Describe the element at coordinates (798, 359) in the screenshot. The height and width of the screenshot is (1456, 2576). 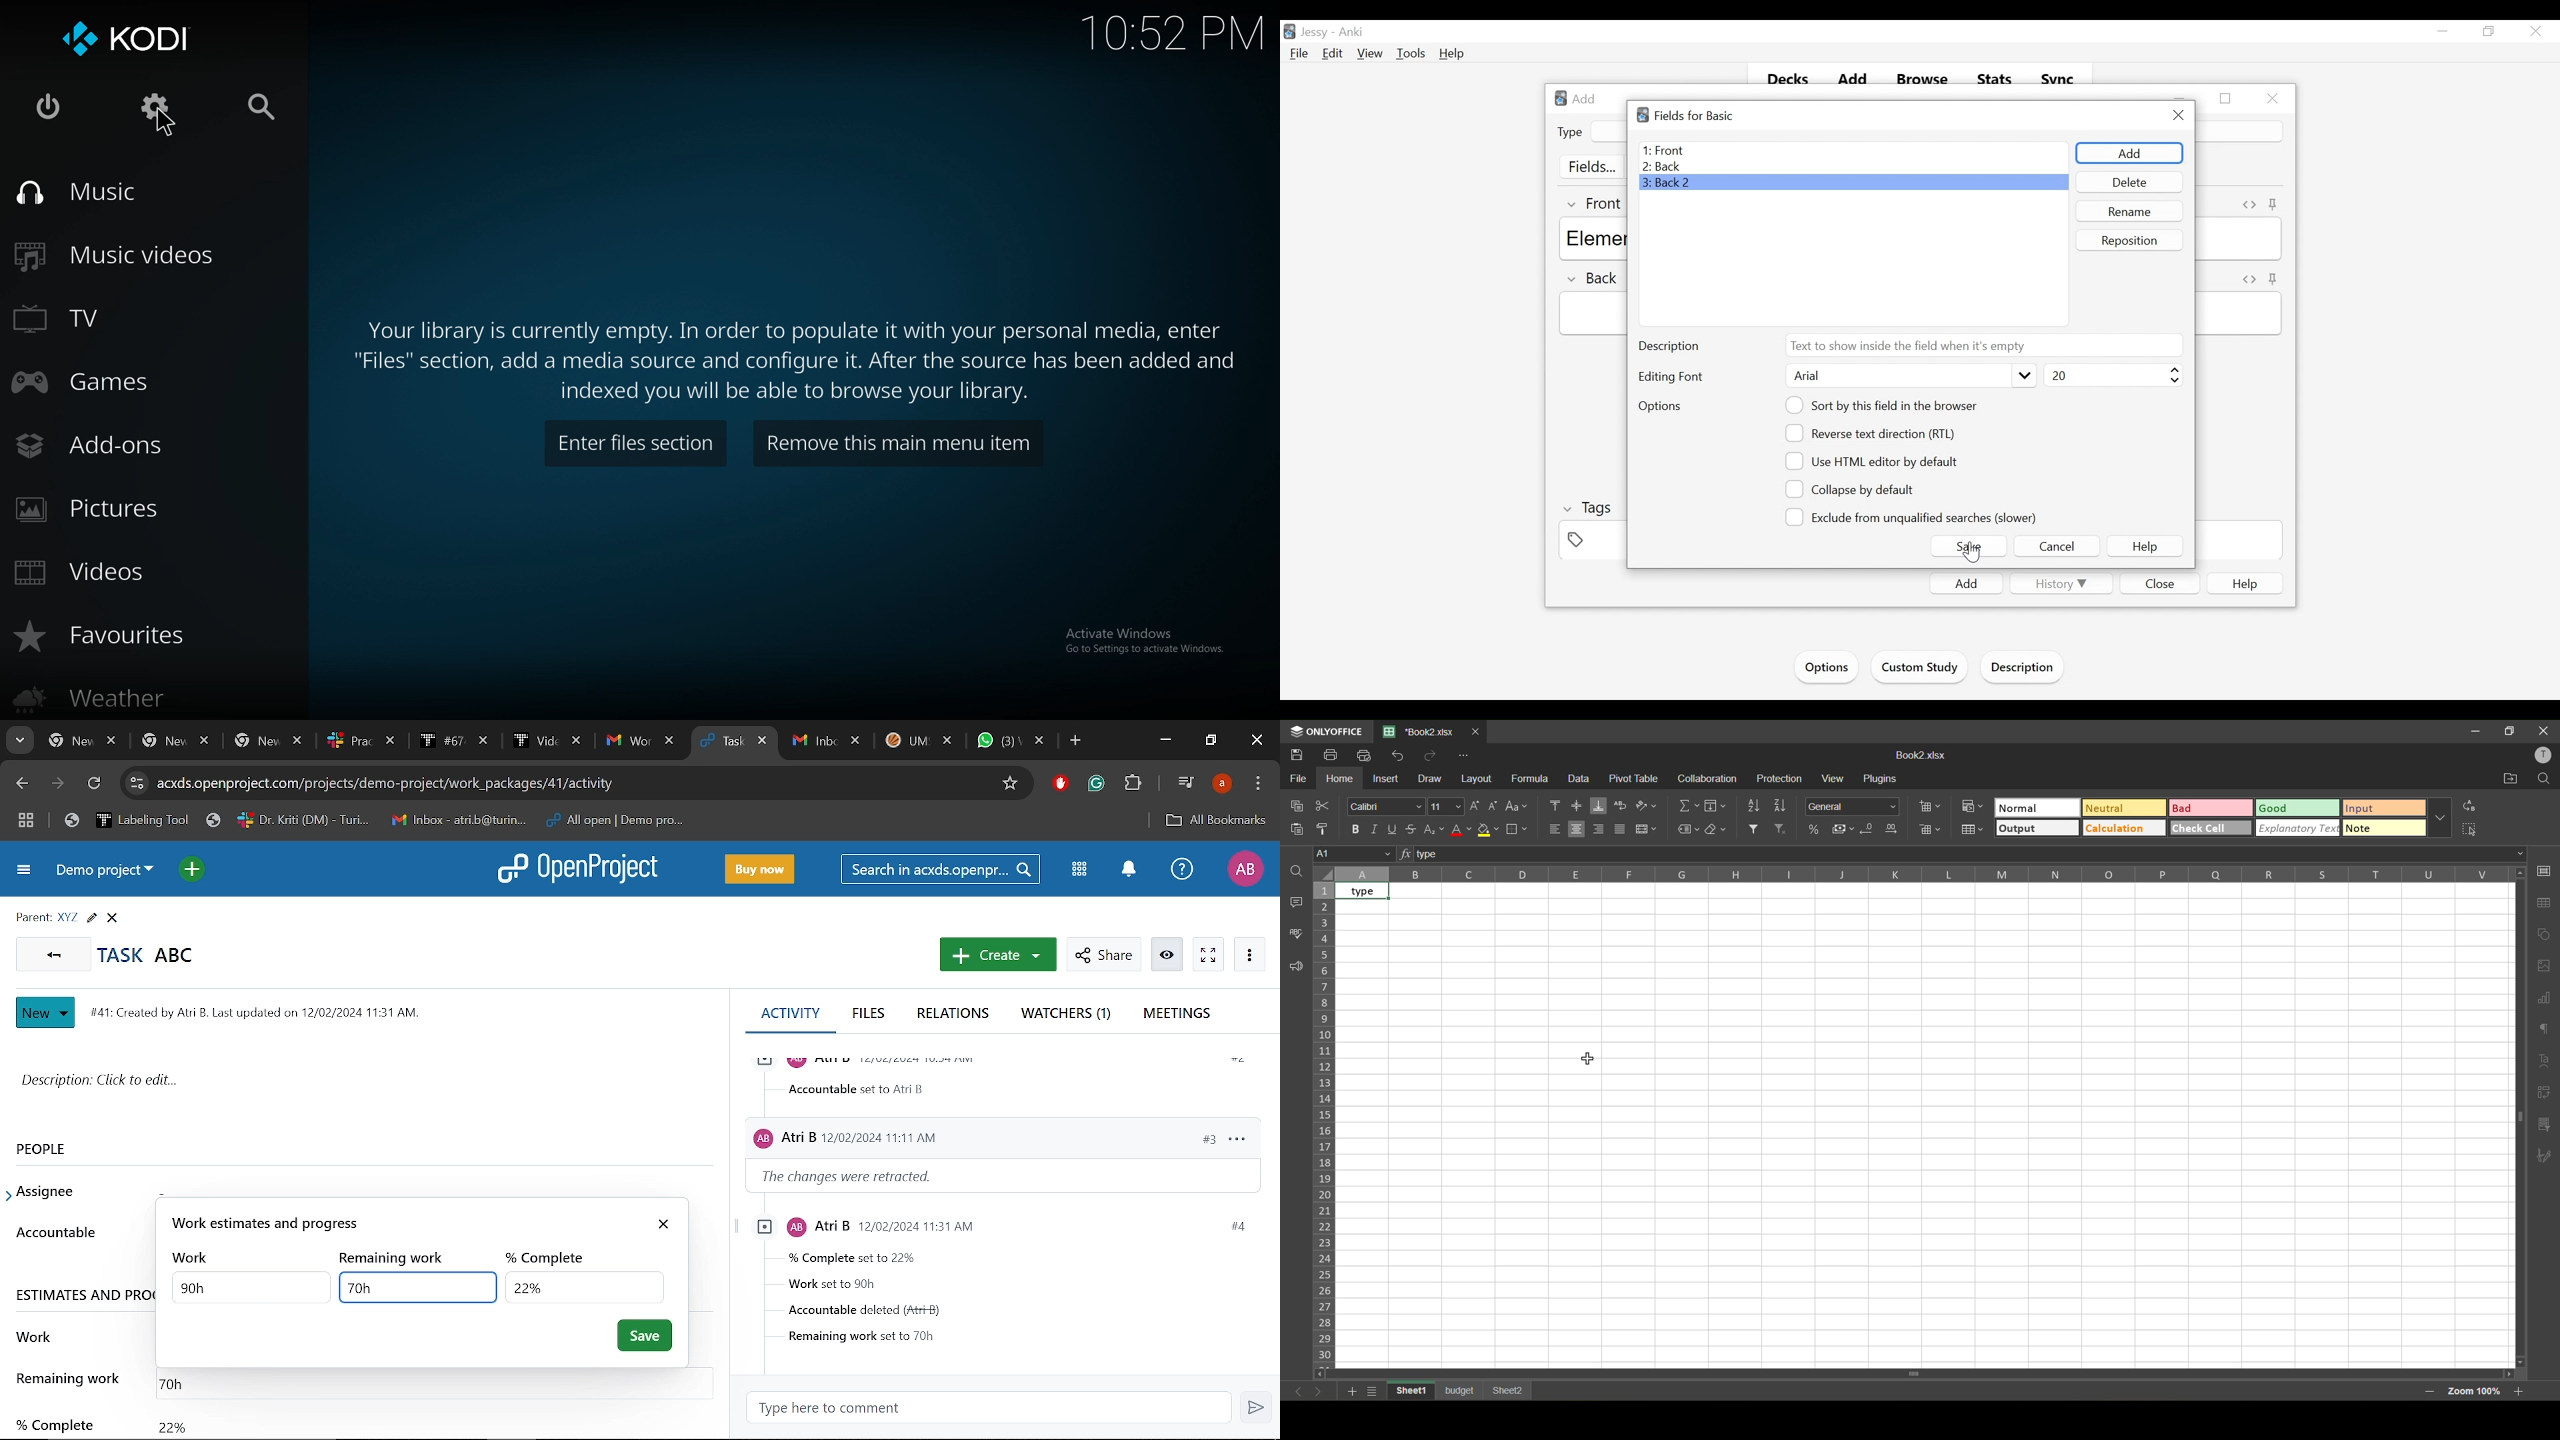
I see `info` at that location.